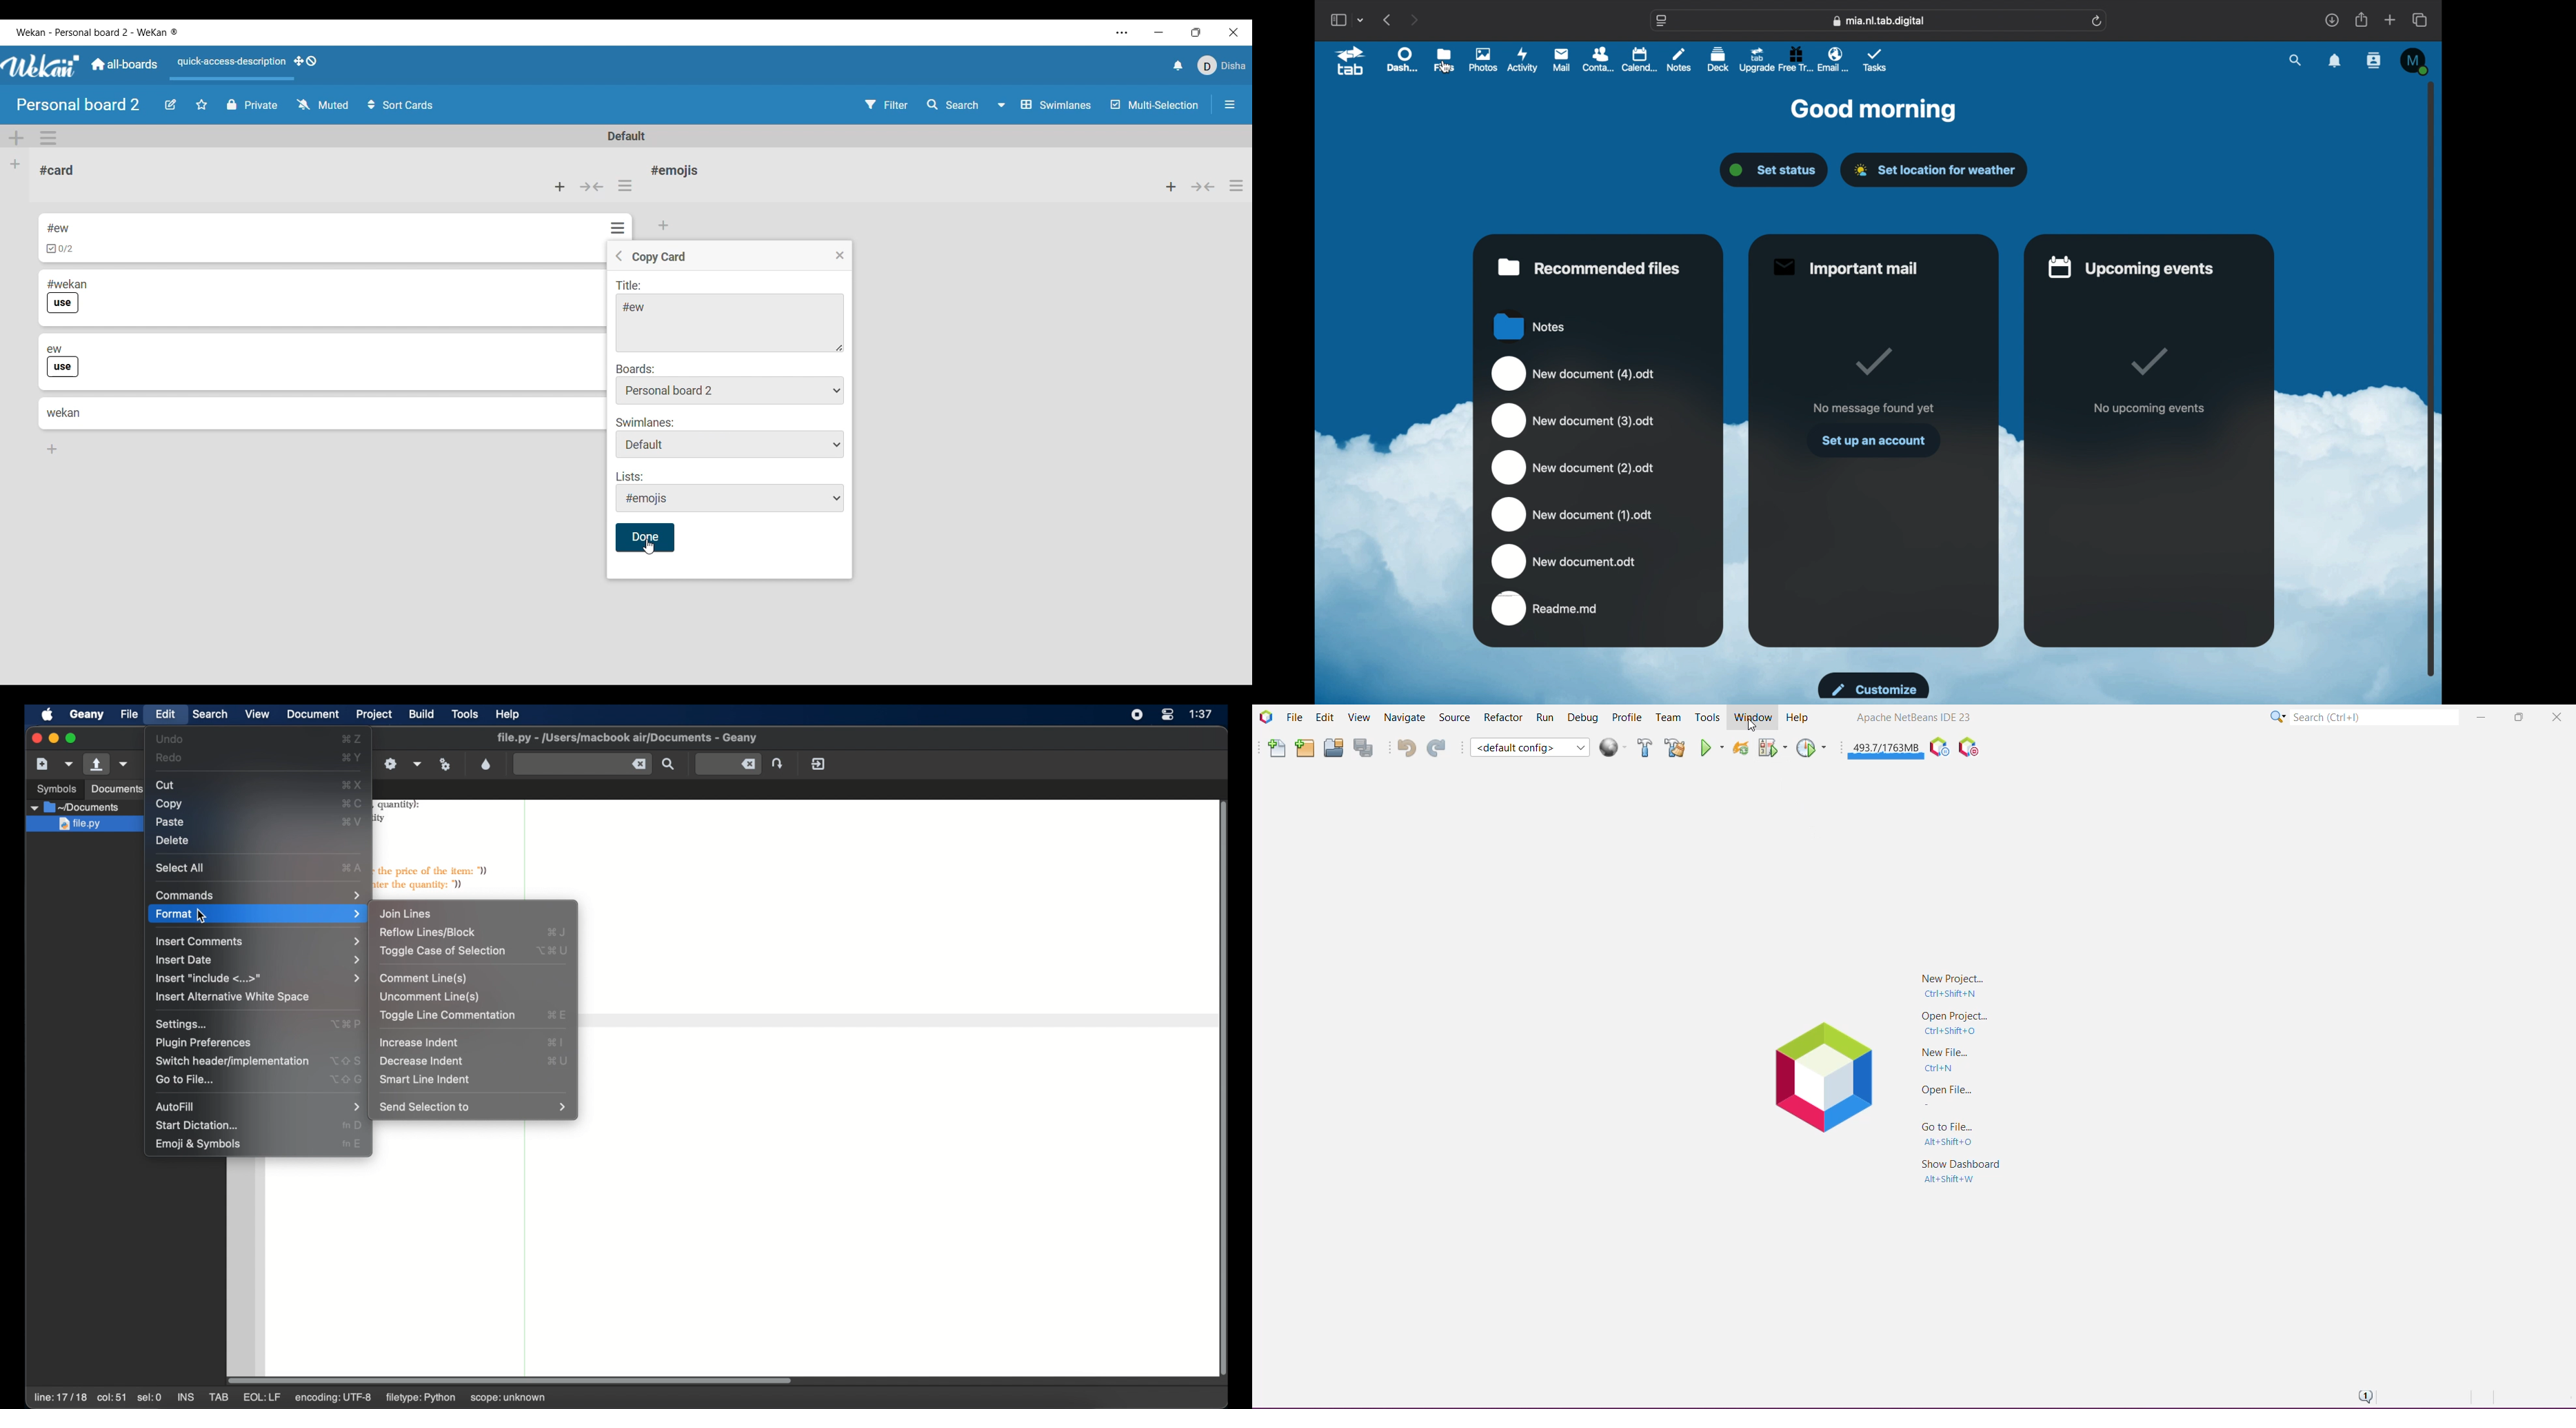  I want to click on Lists:, so click(732, 492).